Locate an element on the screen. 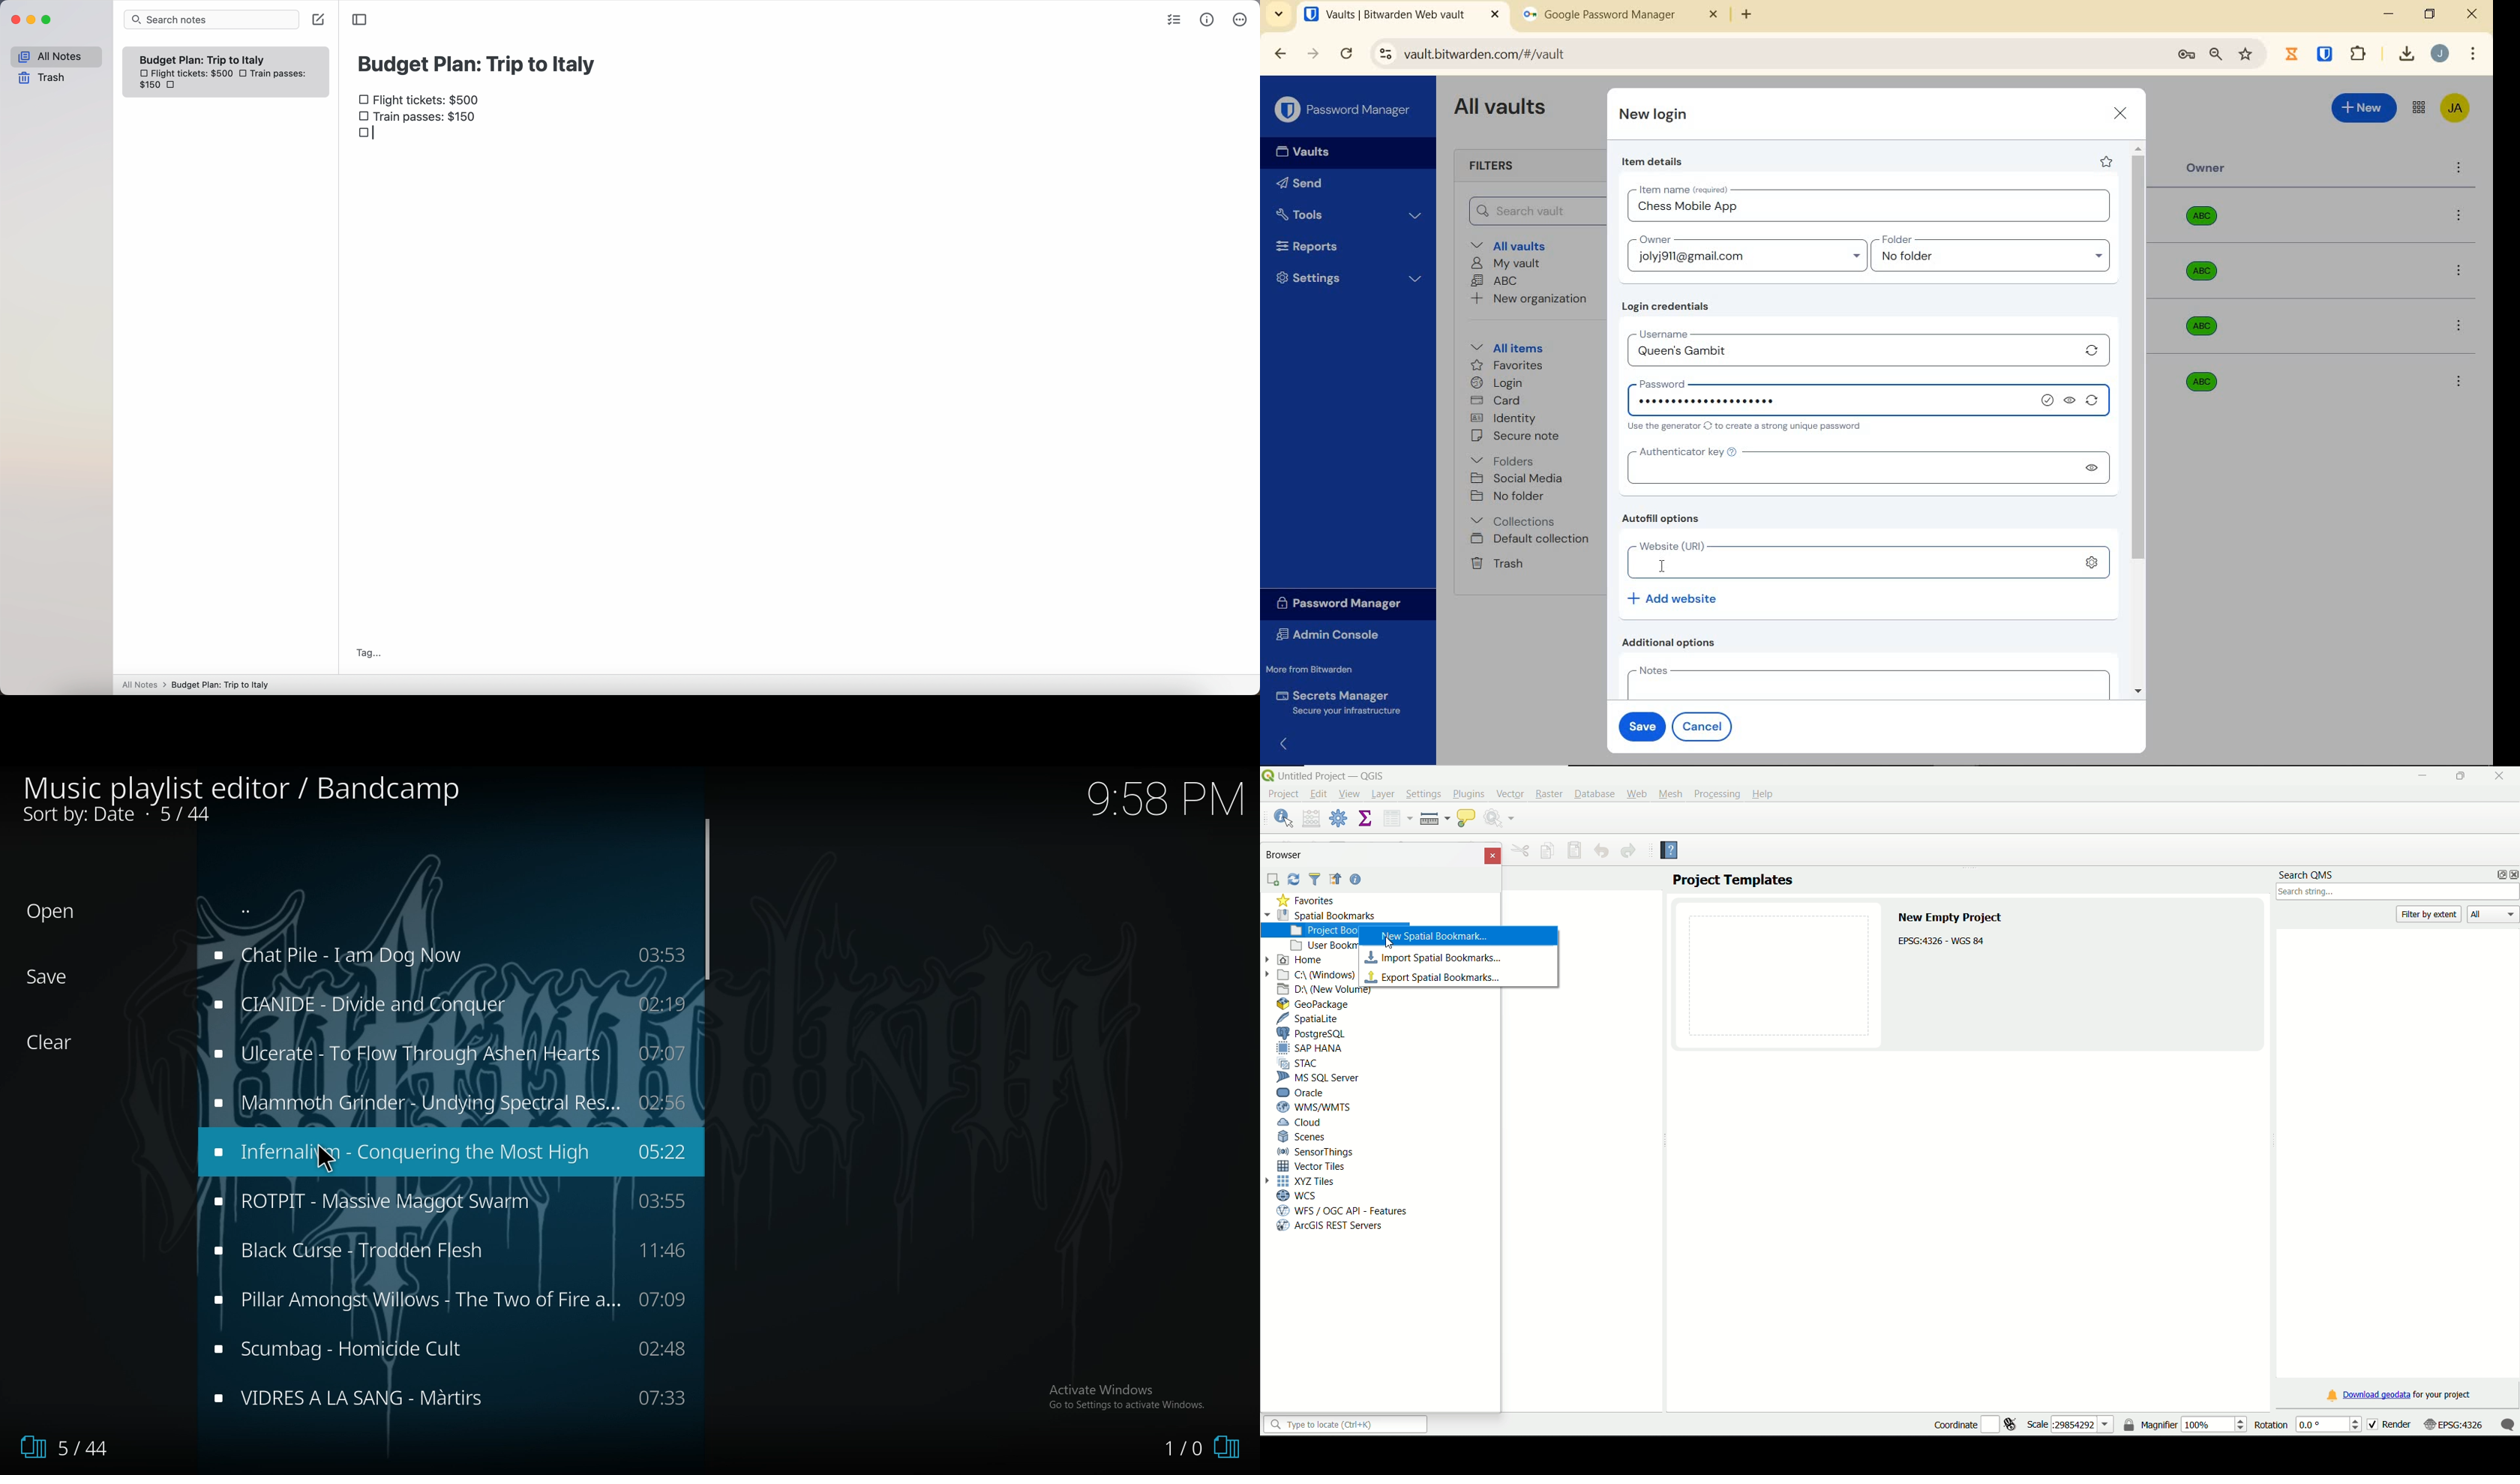  search box is located at coordinates (2399, 892).